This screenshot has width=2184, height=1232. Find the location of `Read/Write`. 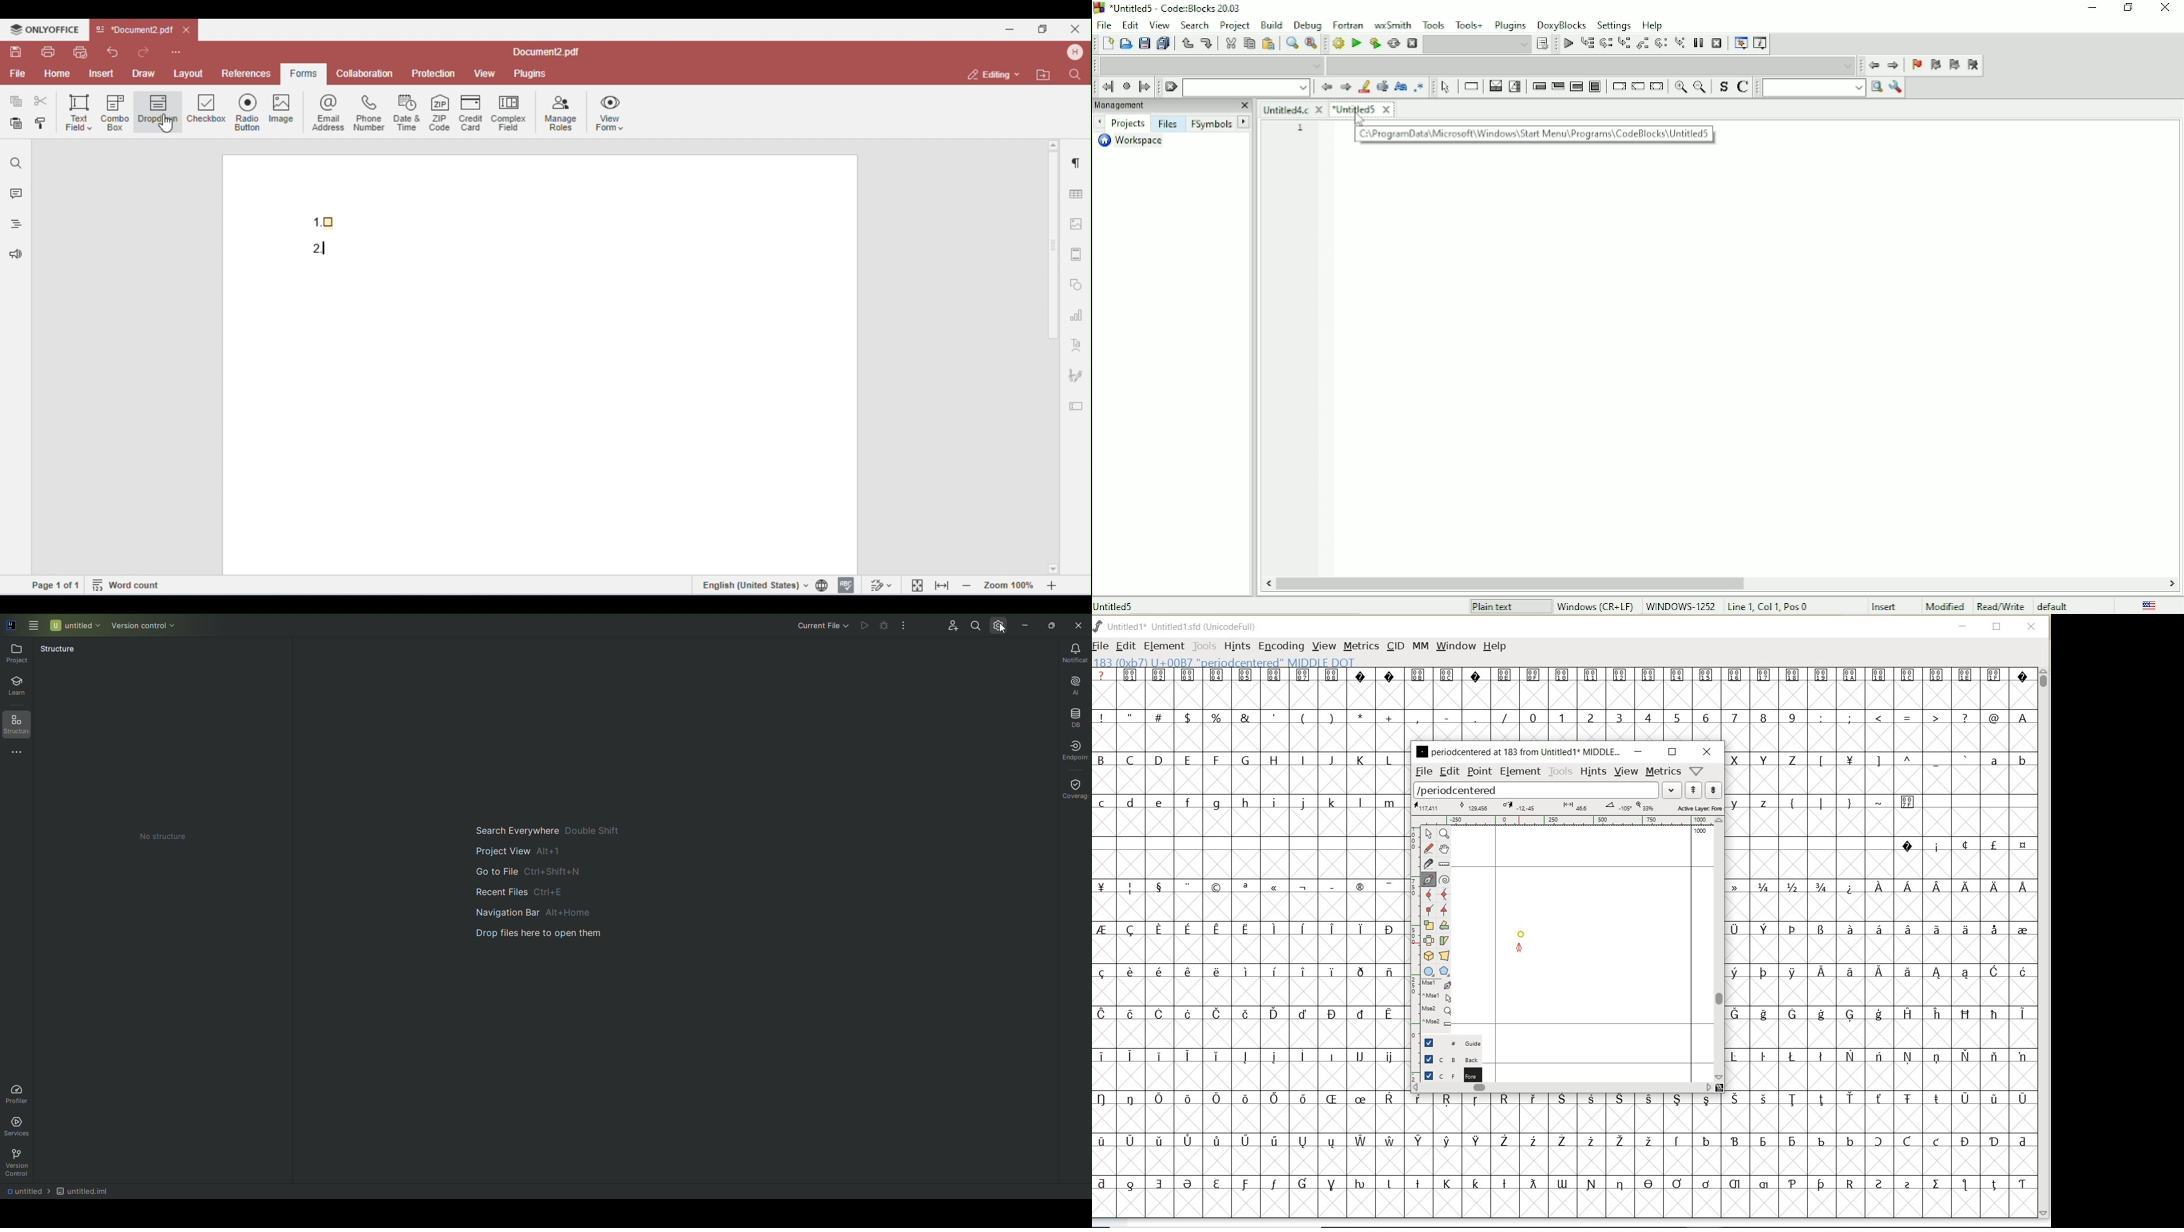

Read/Write is located at coordinates (1998, 606).